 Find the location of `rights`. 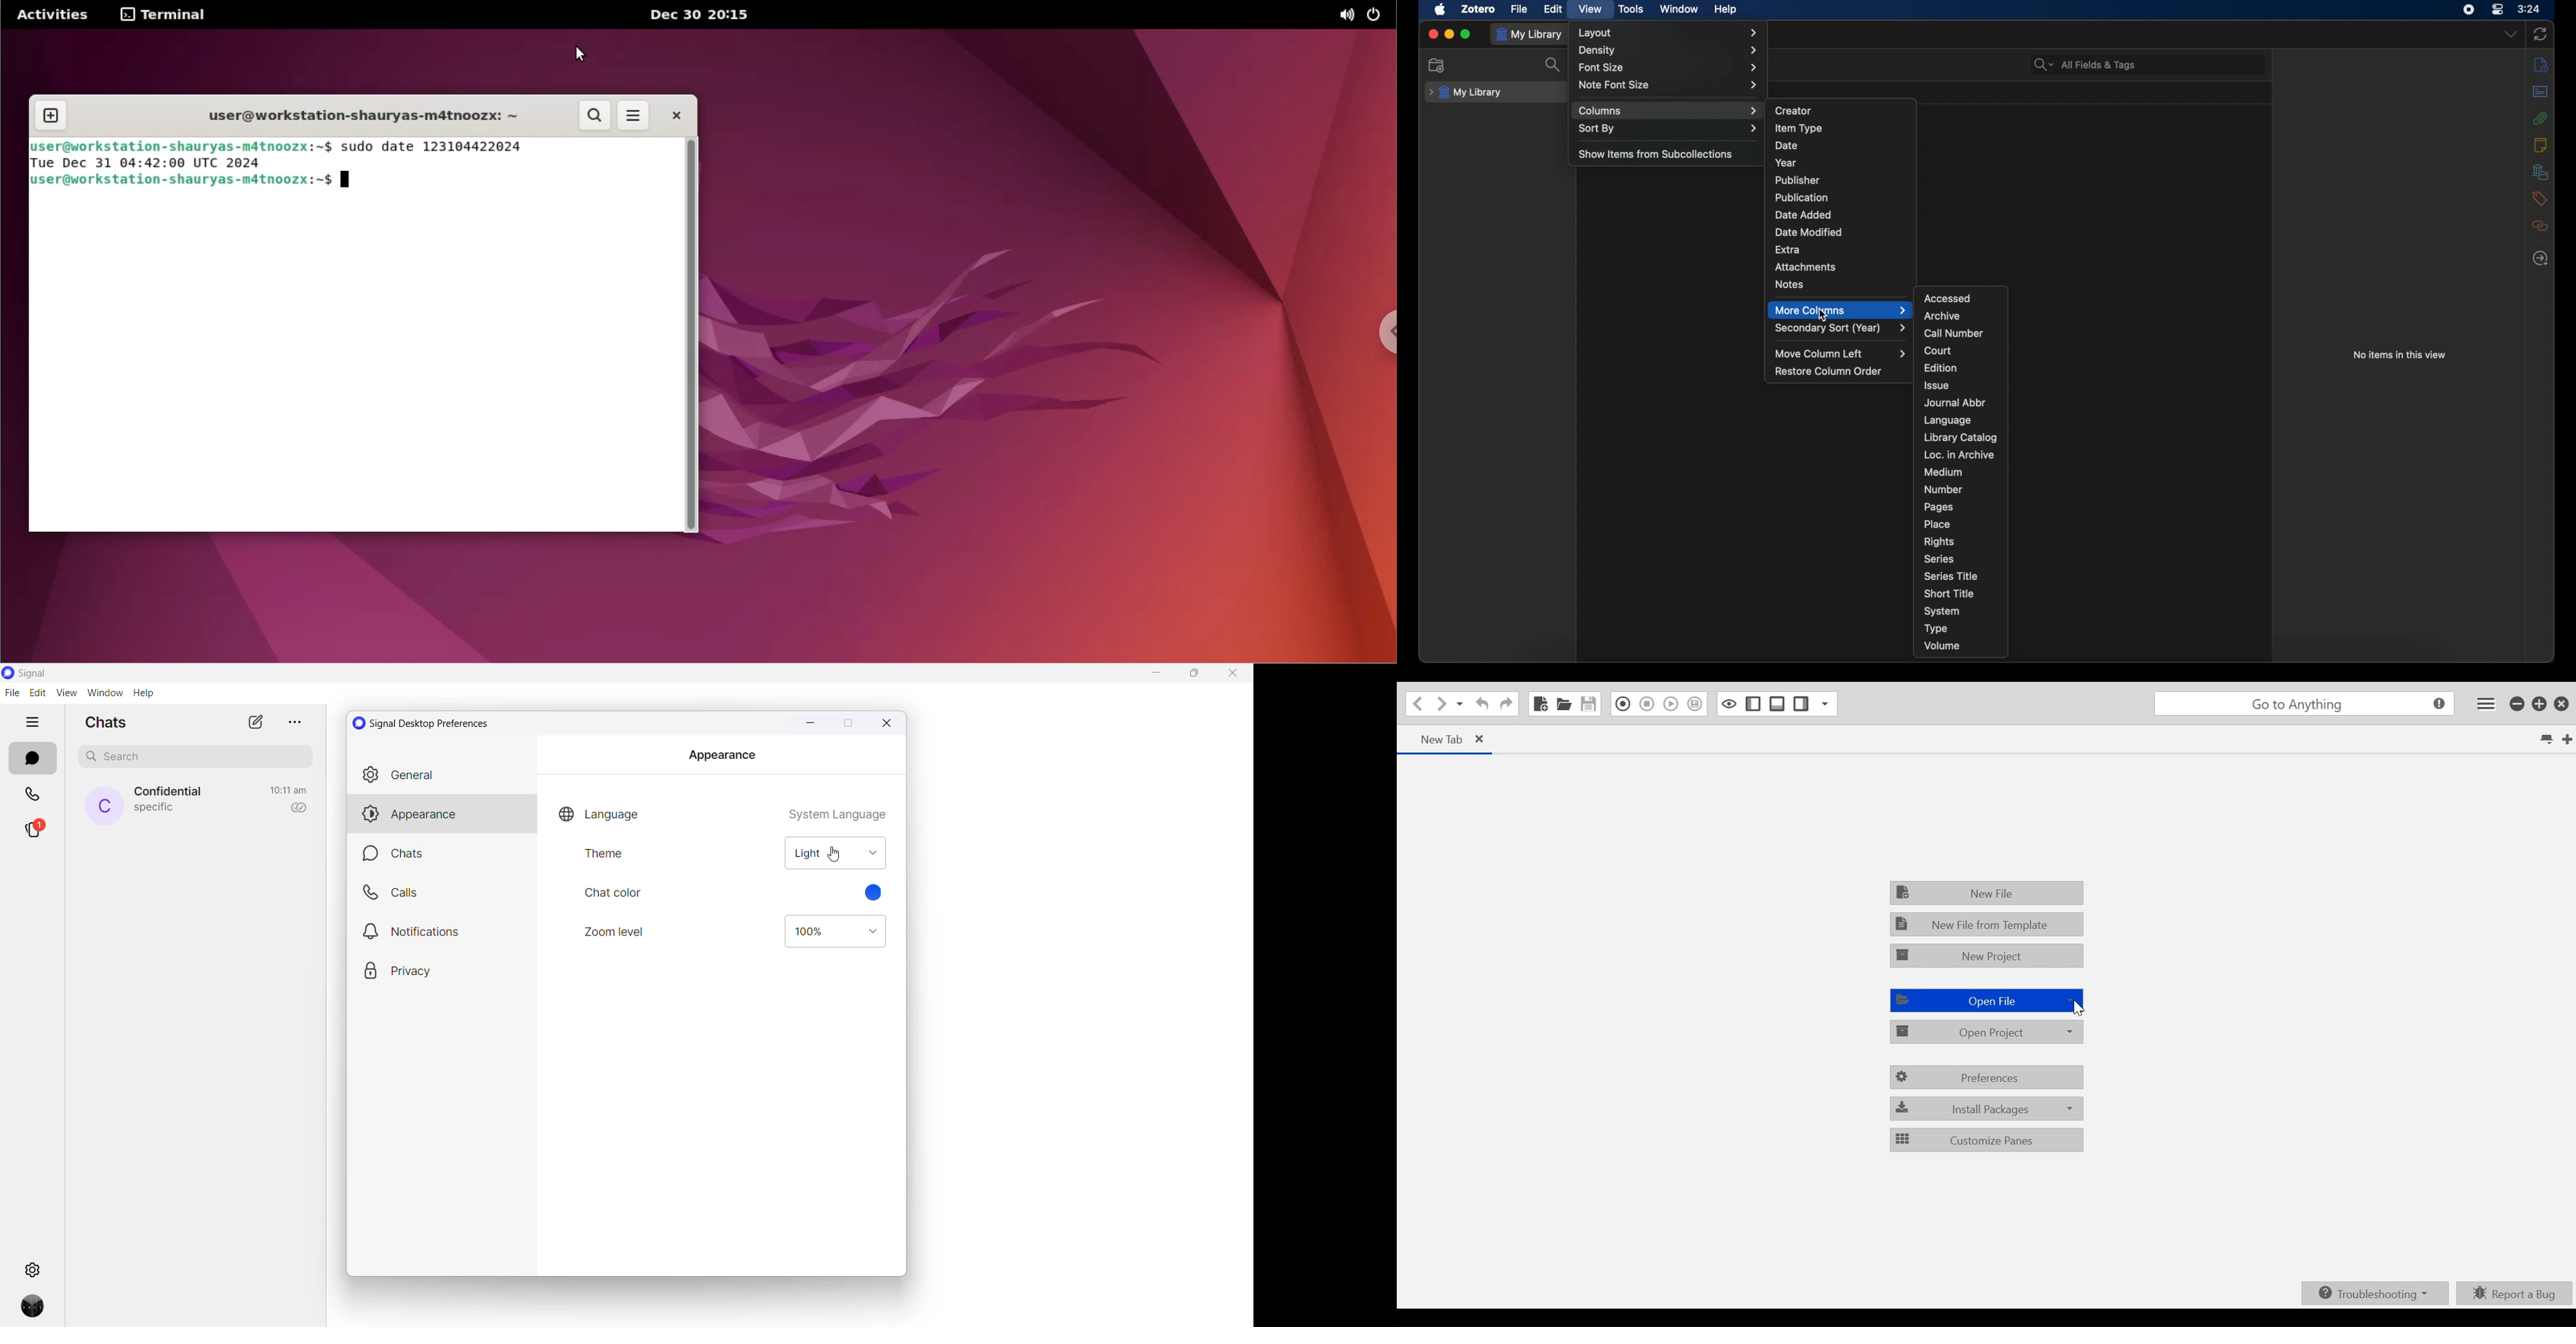

rights is located at coordinates (1939, 542).